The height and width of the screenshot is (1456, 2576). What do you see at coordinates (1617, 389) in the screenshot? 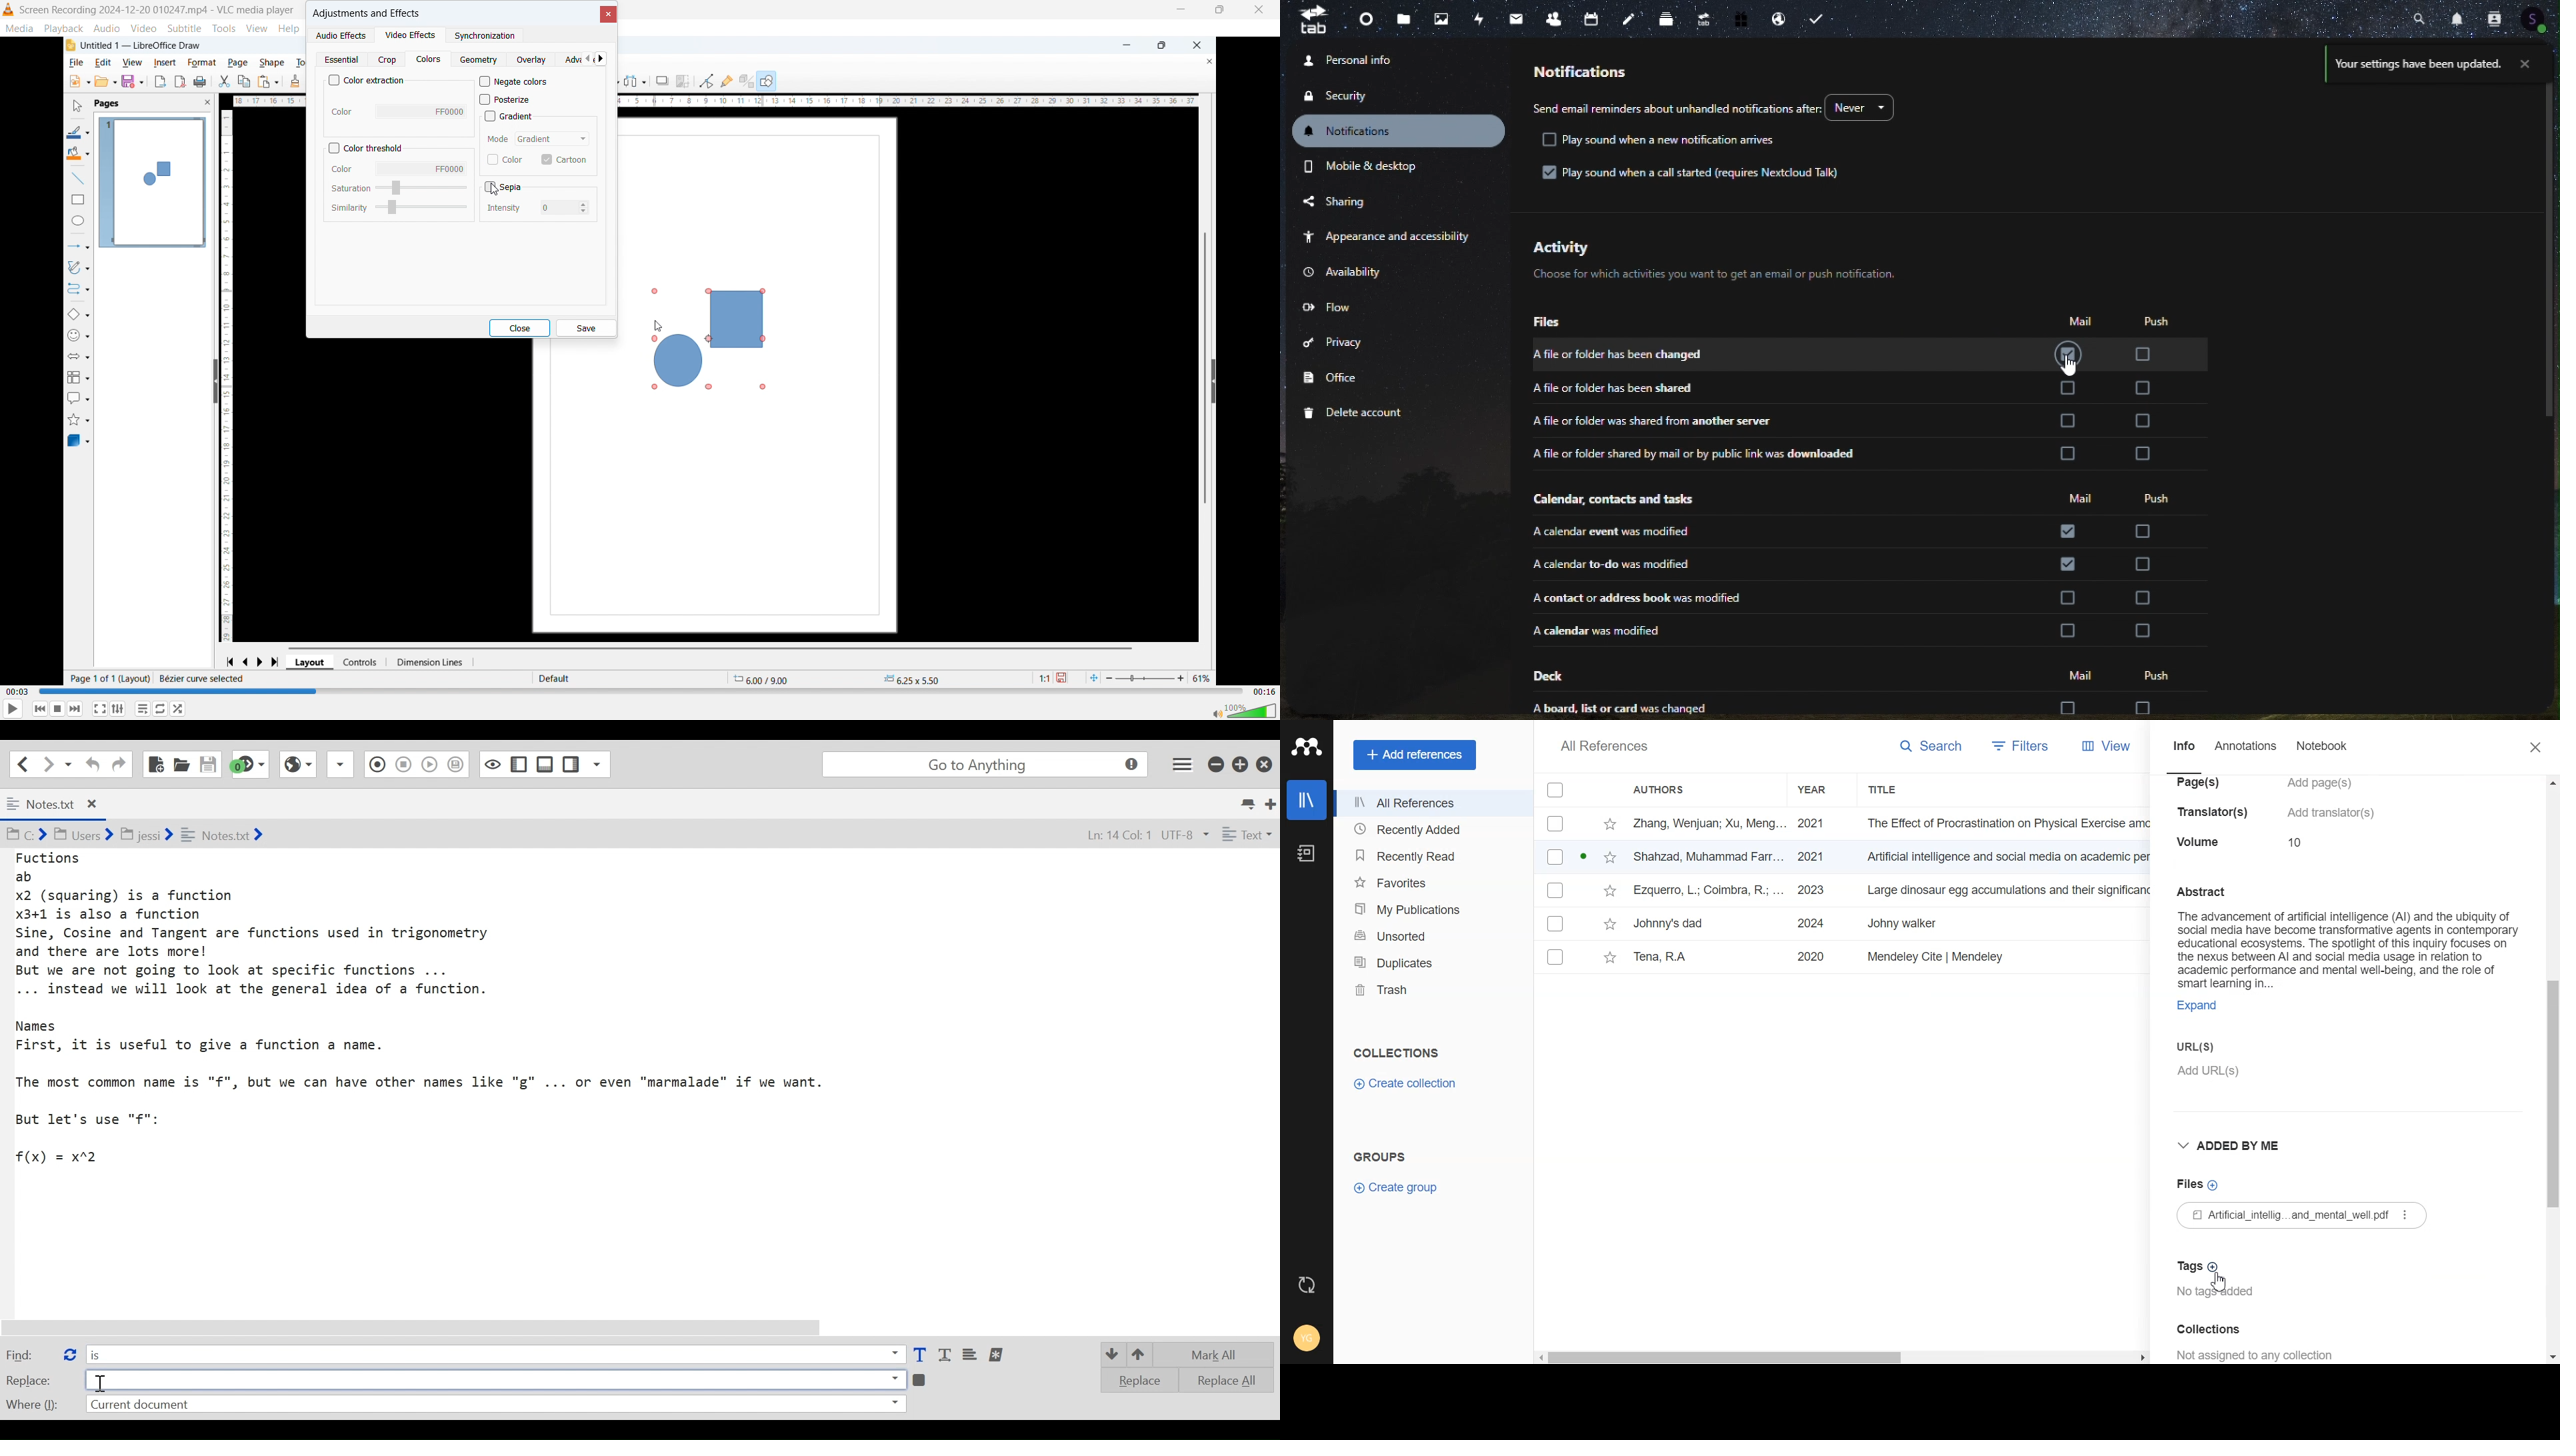
I see `a file or folder has been shared` at bounding box center [1617, 389].